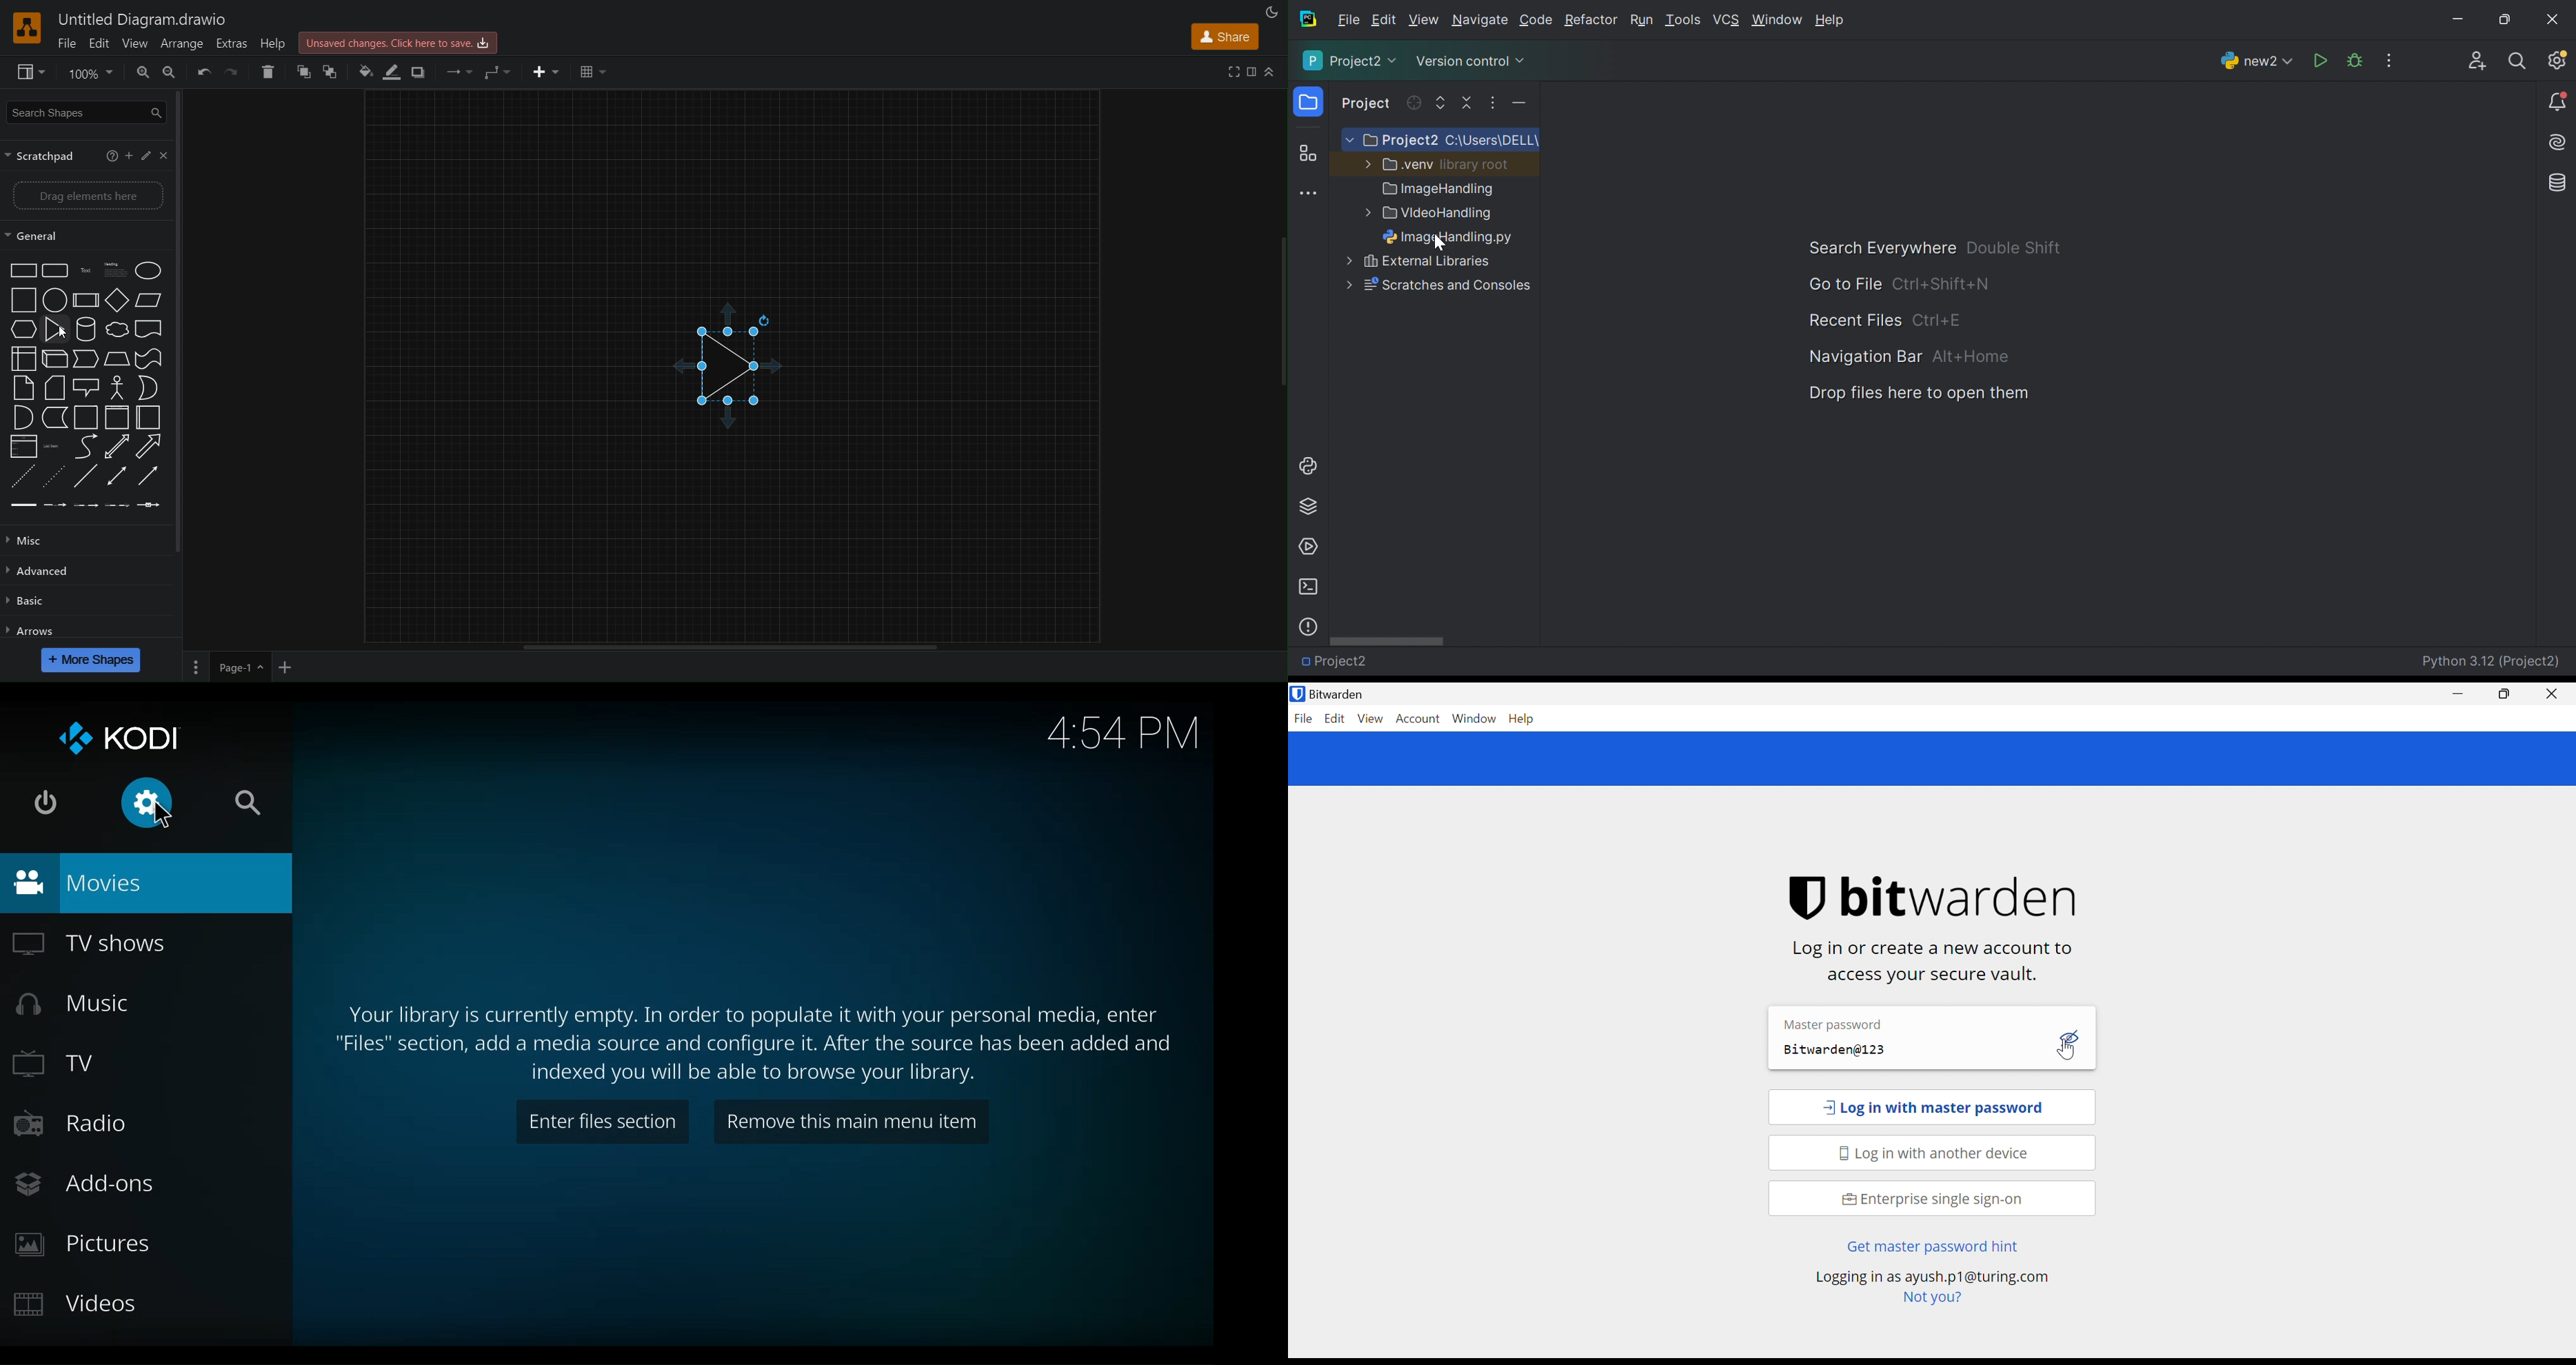 This screenshot has height=1372, width=2576. Describe the element at coordinates (1274, 11) in the screenshot. I see `Appearance` at that location.